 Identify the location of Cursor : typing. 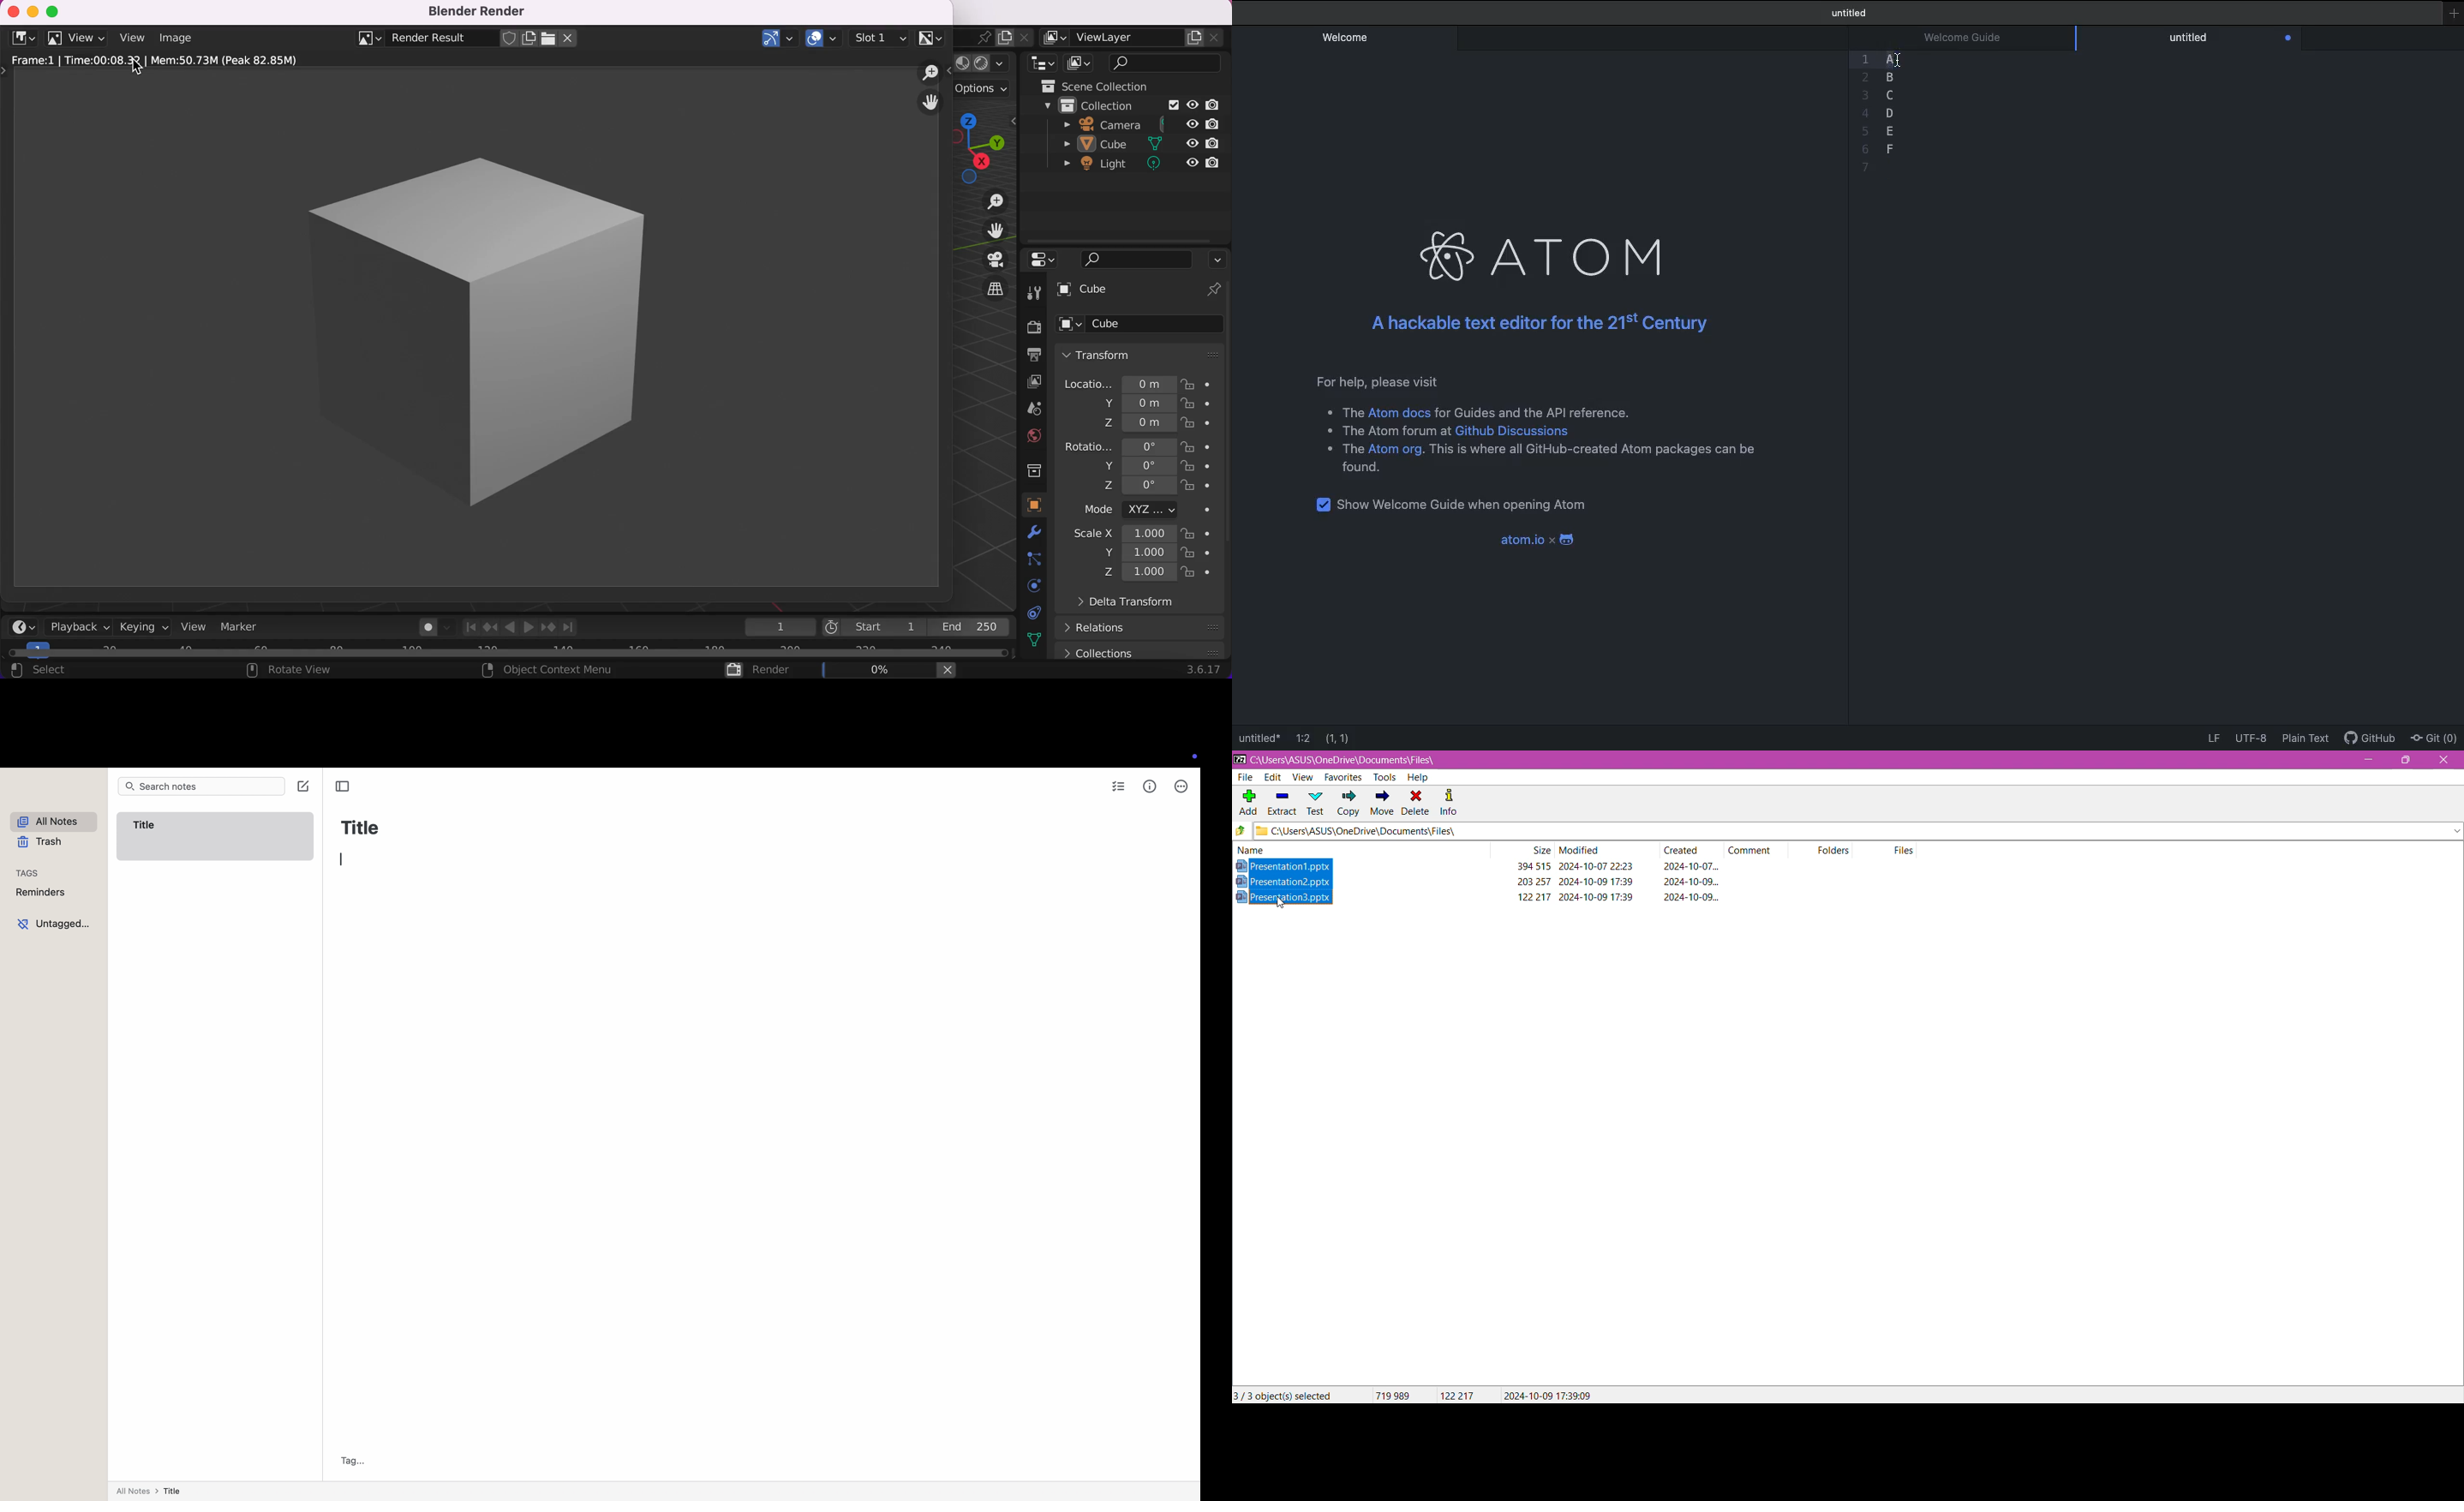
(345, 857).